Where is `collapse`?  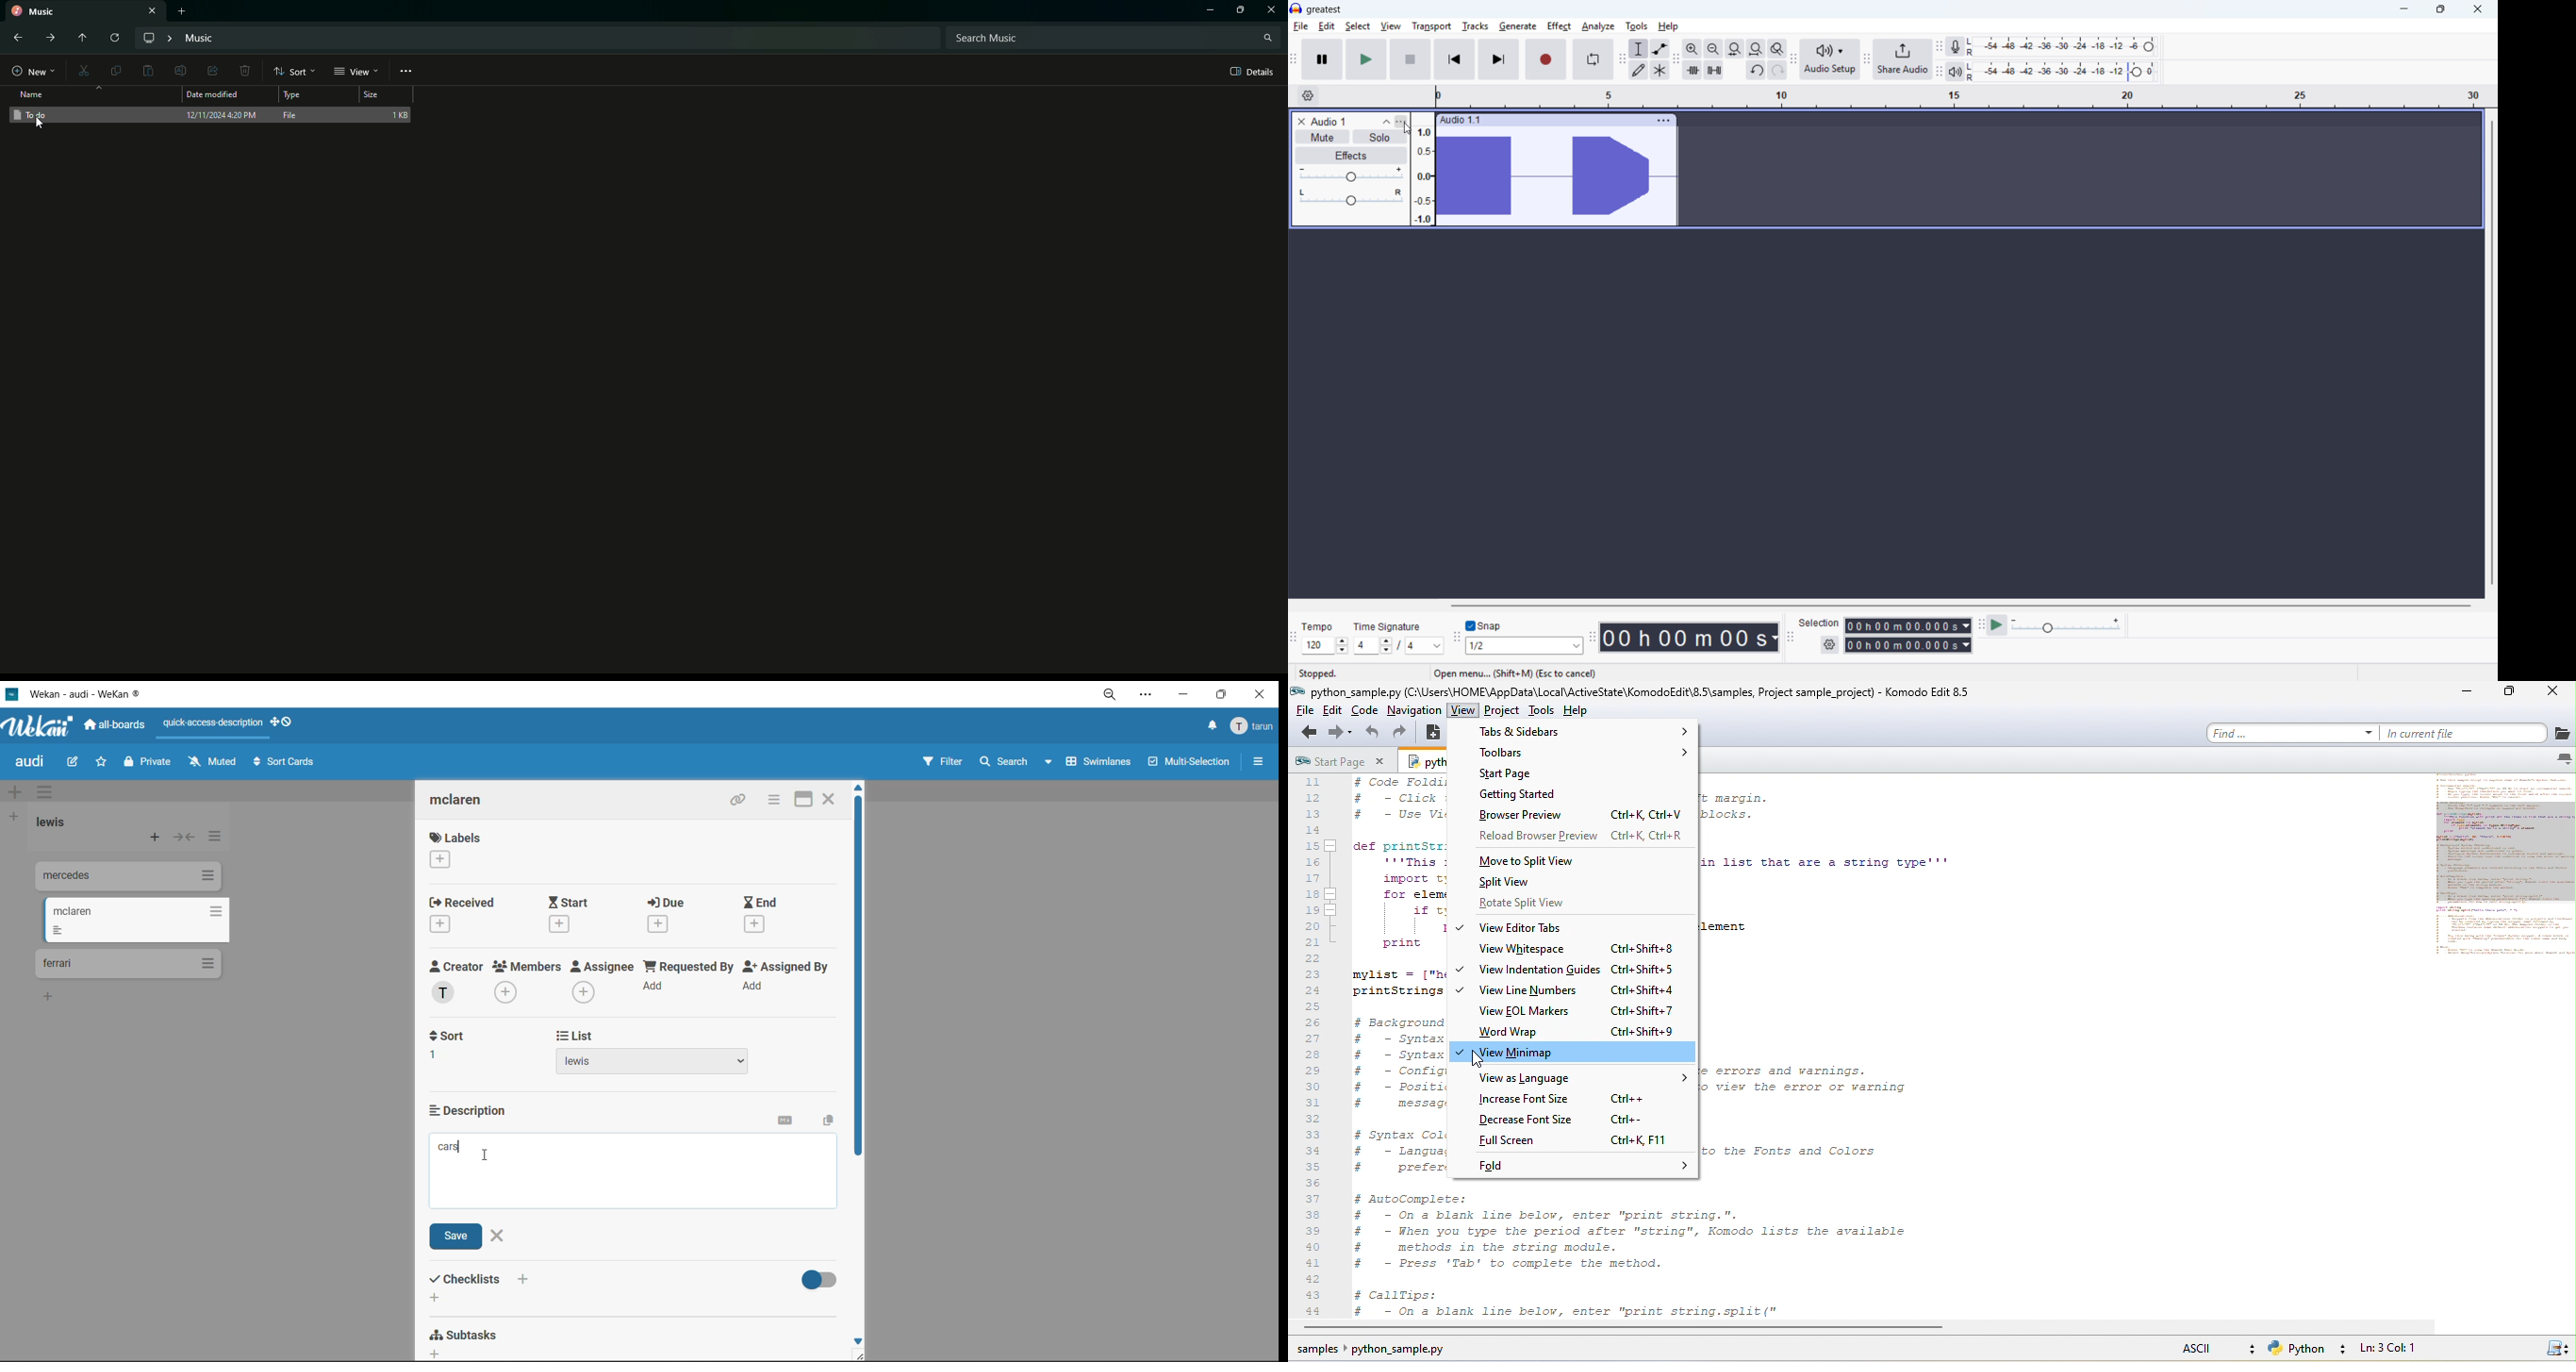
collapse is located at coordinates (1386, 121).